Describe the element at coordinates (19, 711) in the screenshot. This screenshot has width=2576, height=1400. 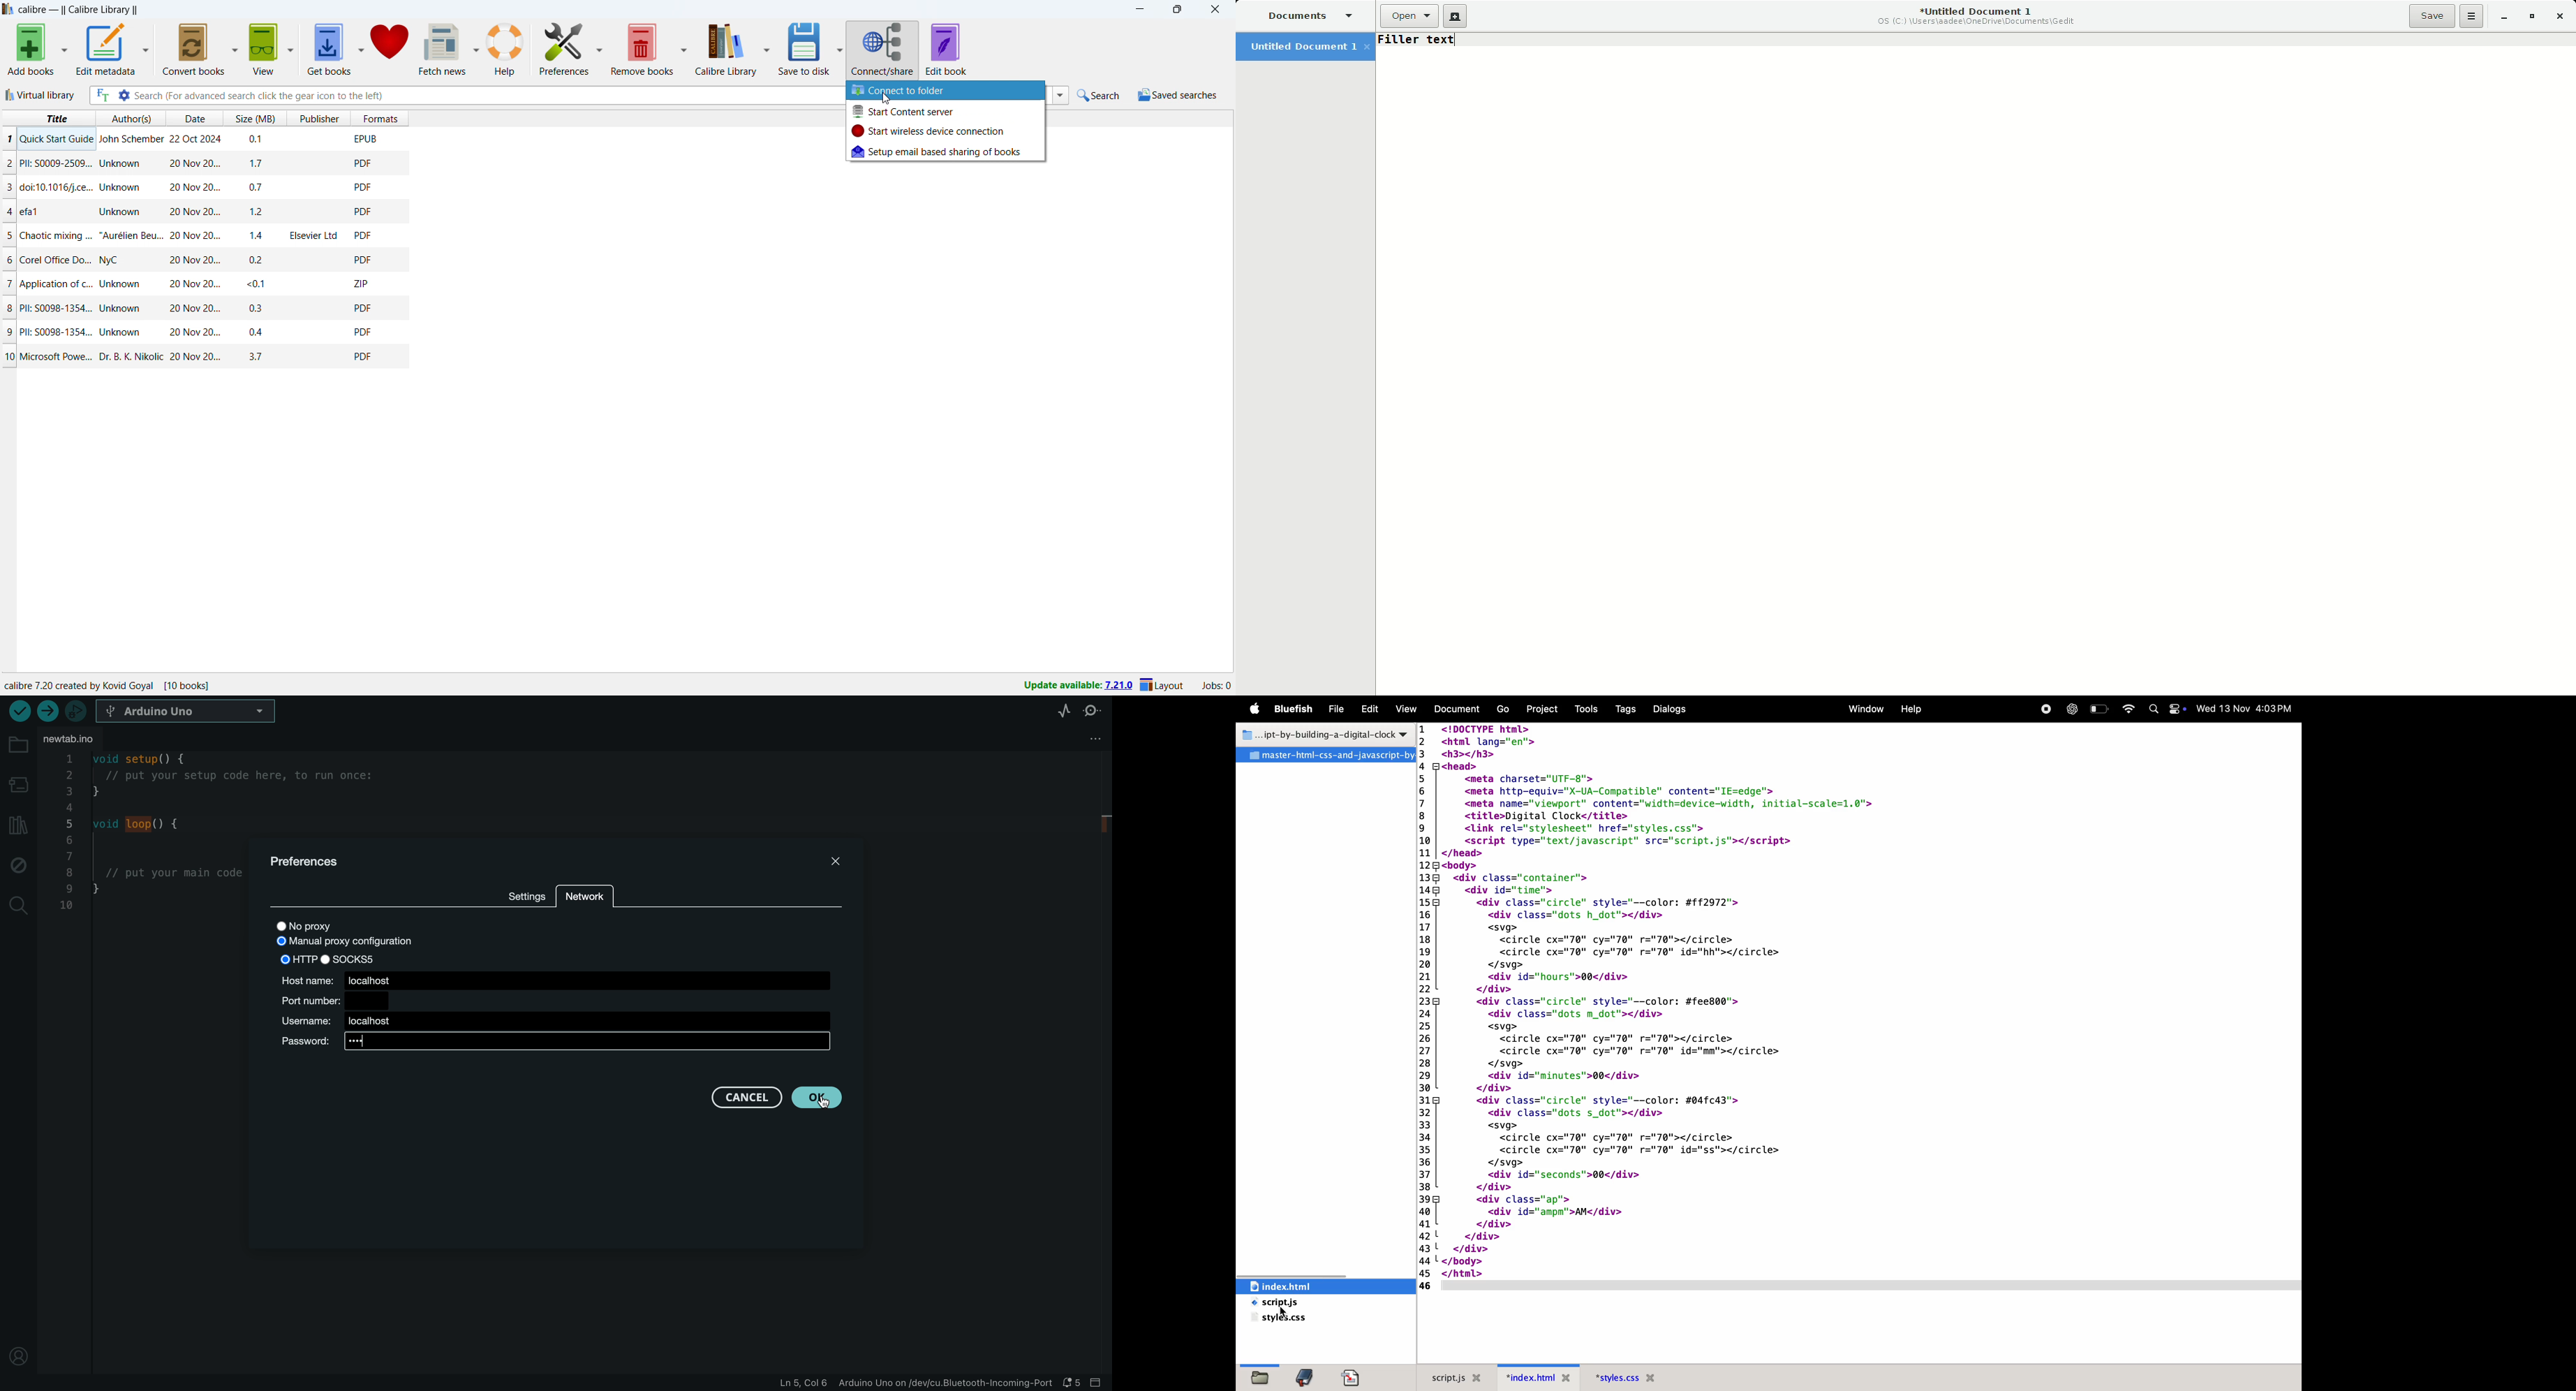
I see `verify` at that location.